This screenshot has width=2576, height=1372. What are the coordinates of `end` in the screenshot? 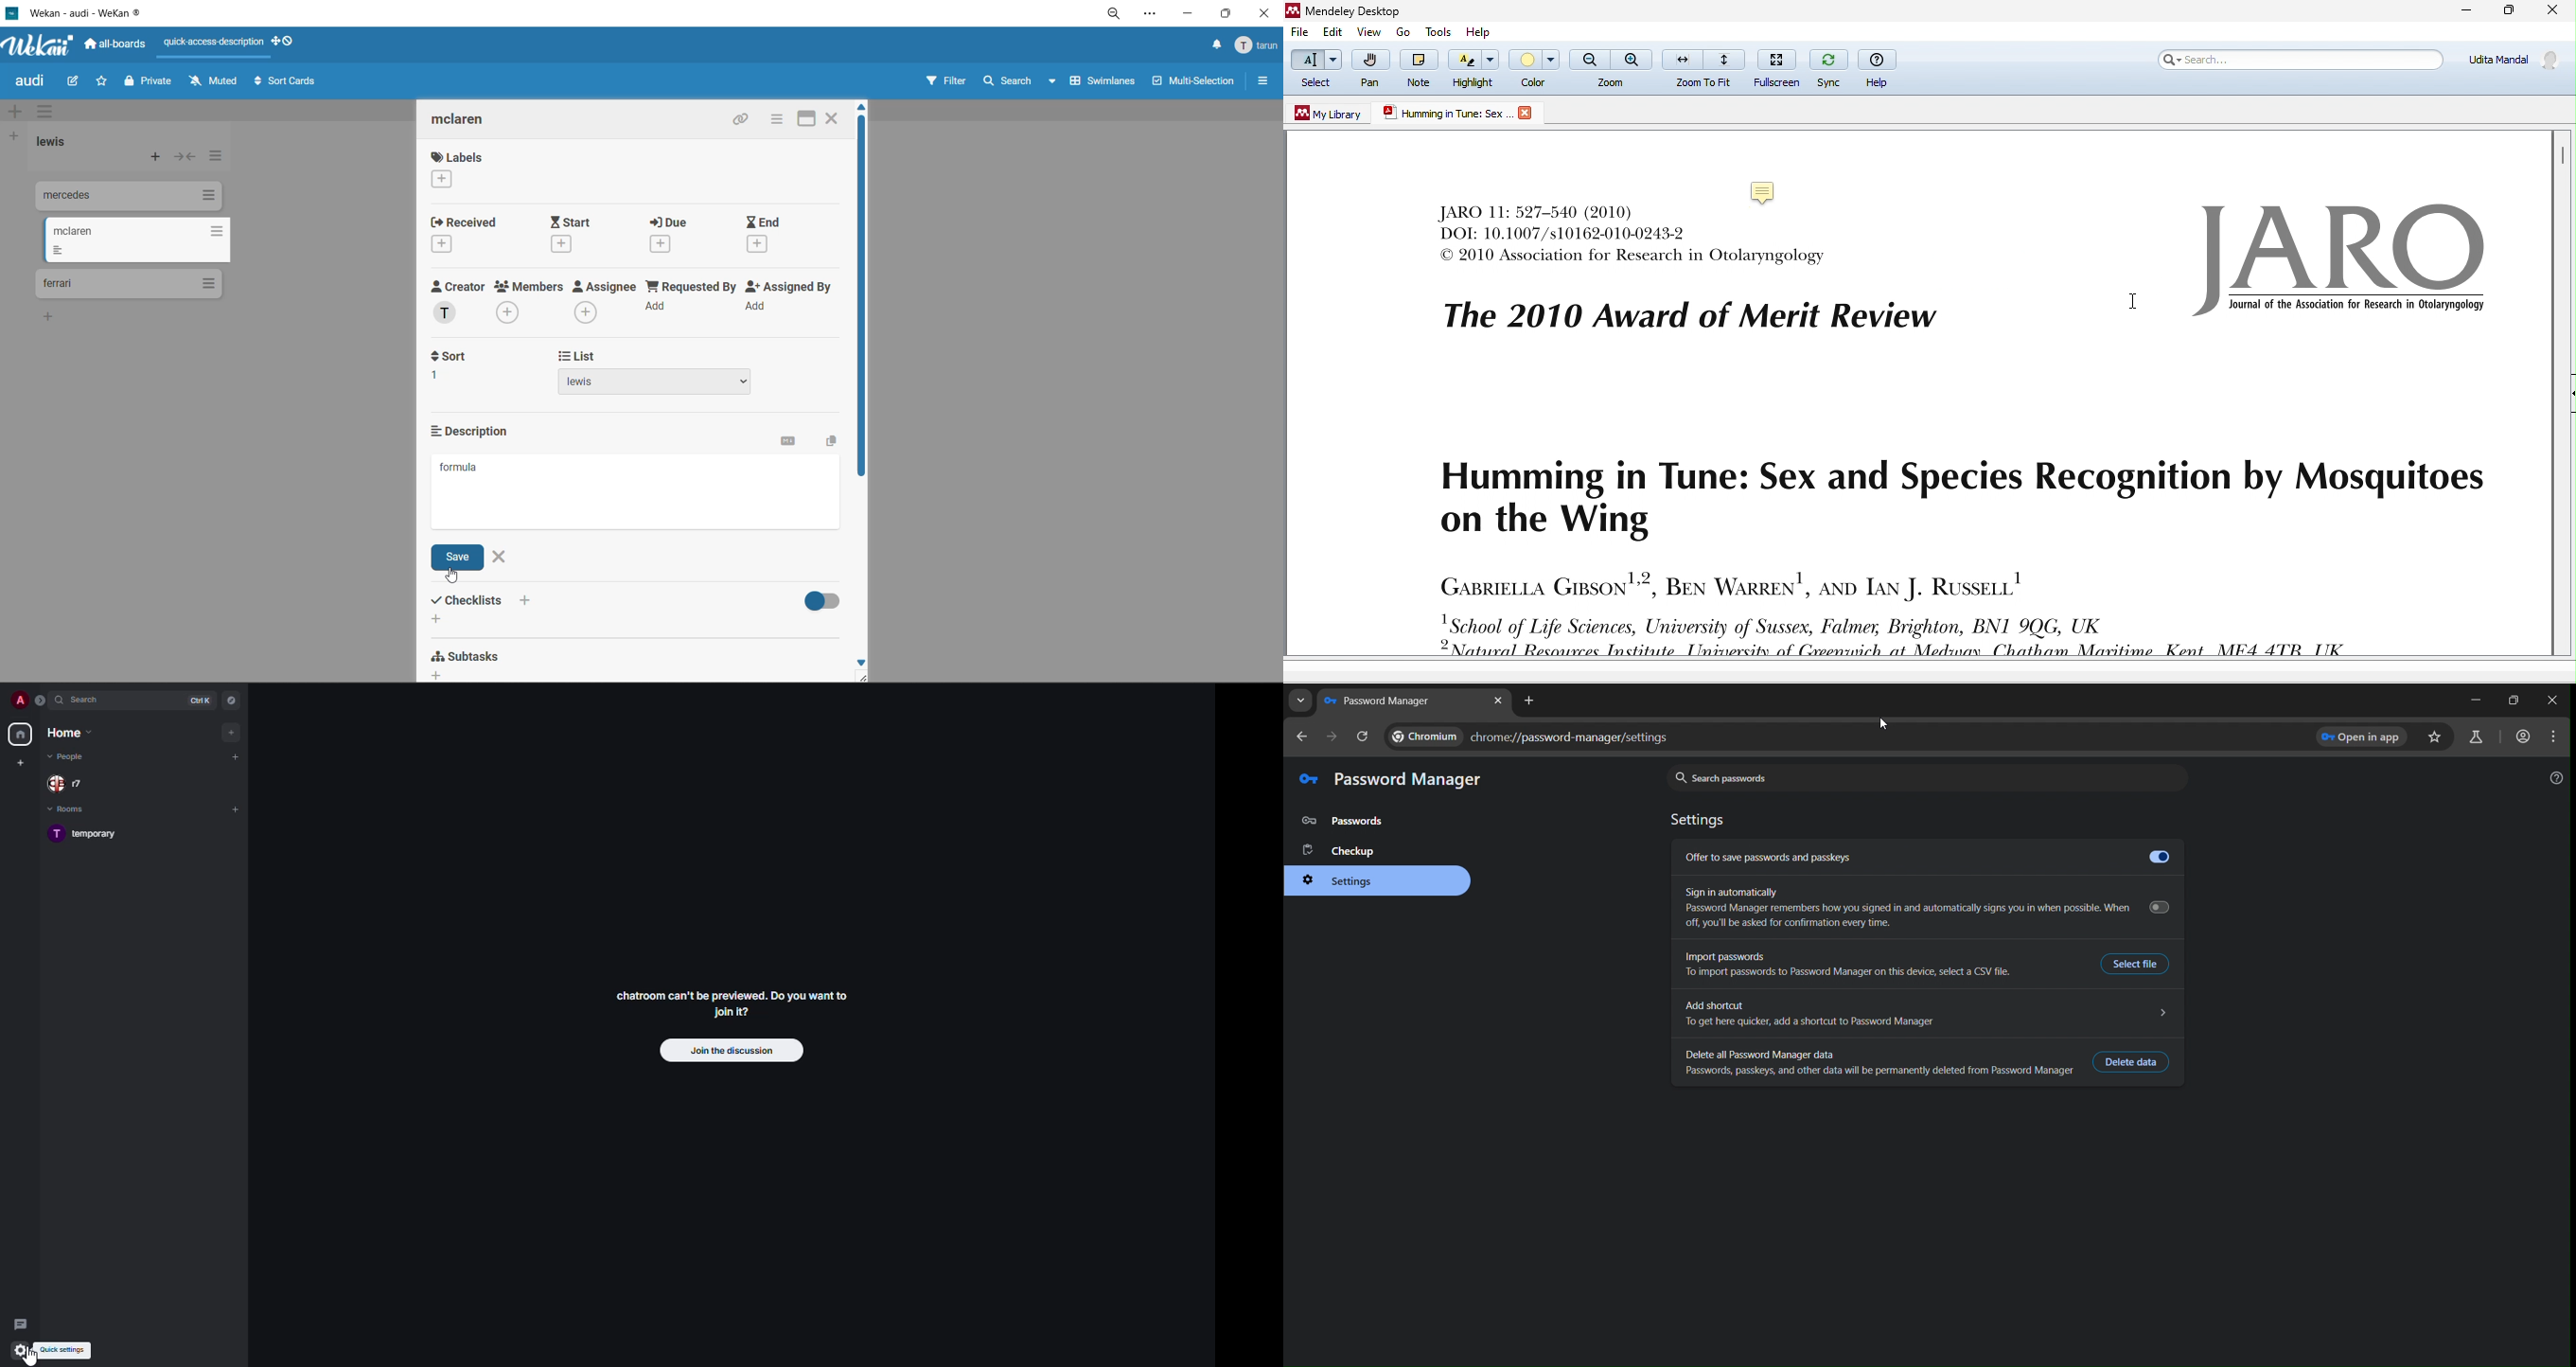 It's located at (777, 236).